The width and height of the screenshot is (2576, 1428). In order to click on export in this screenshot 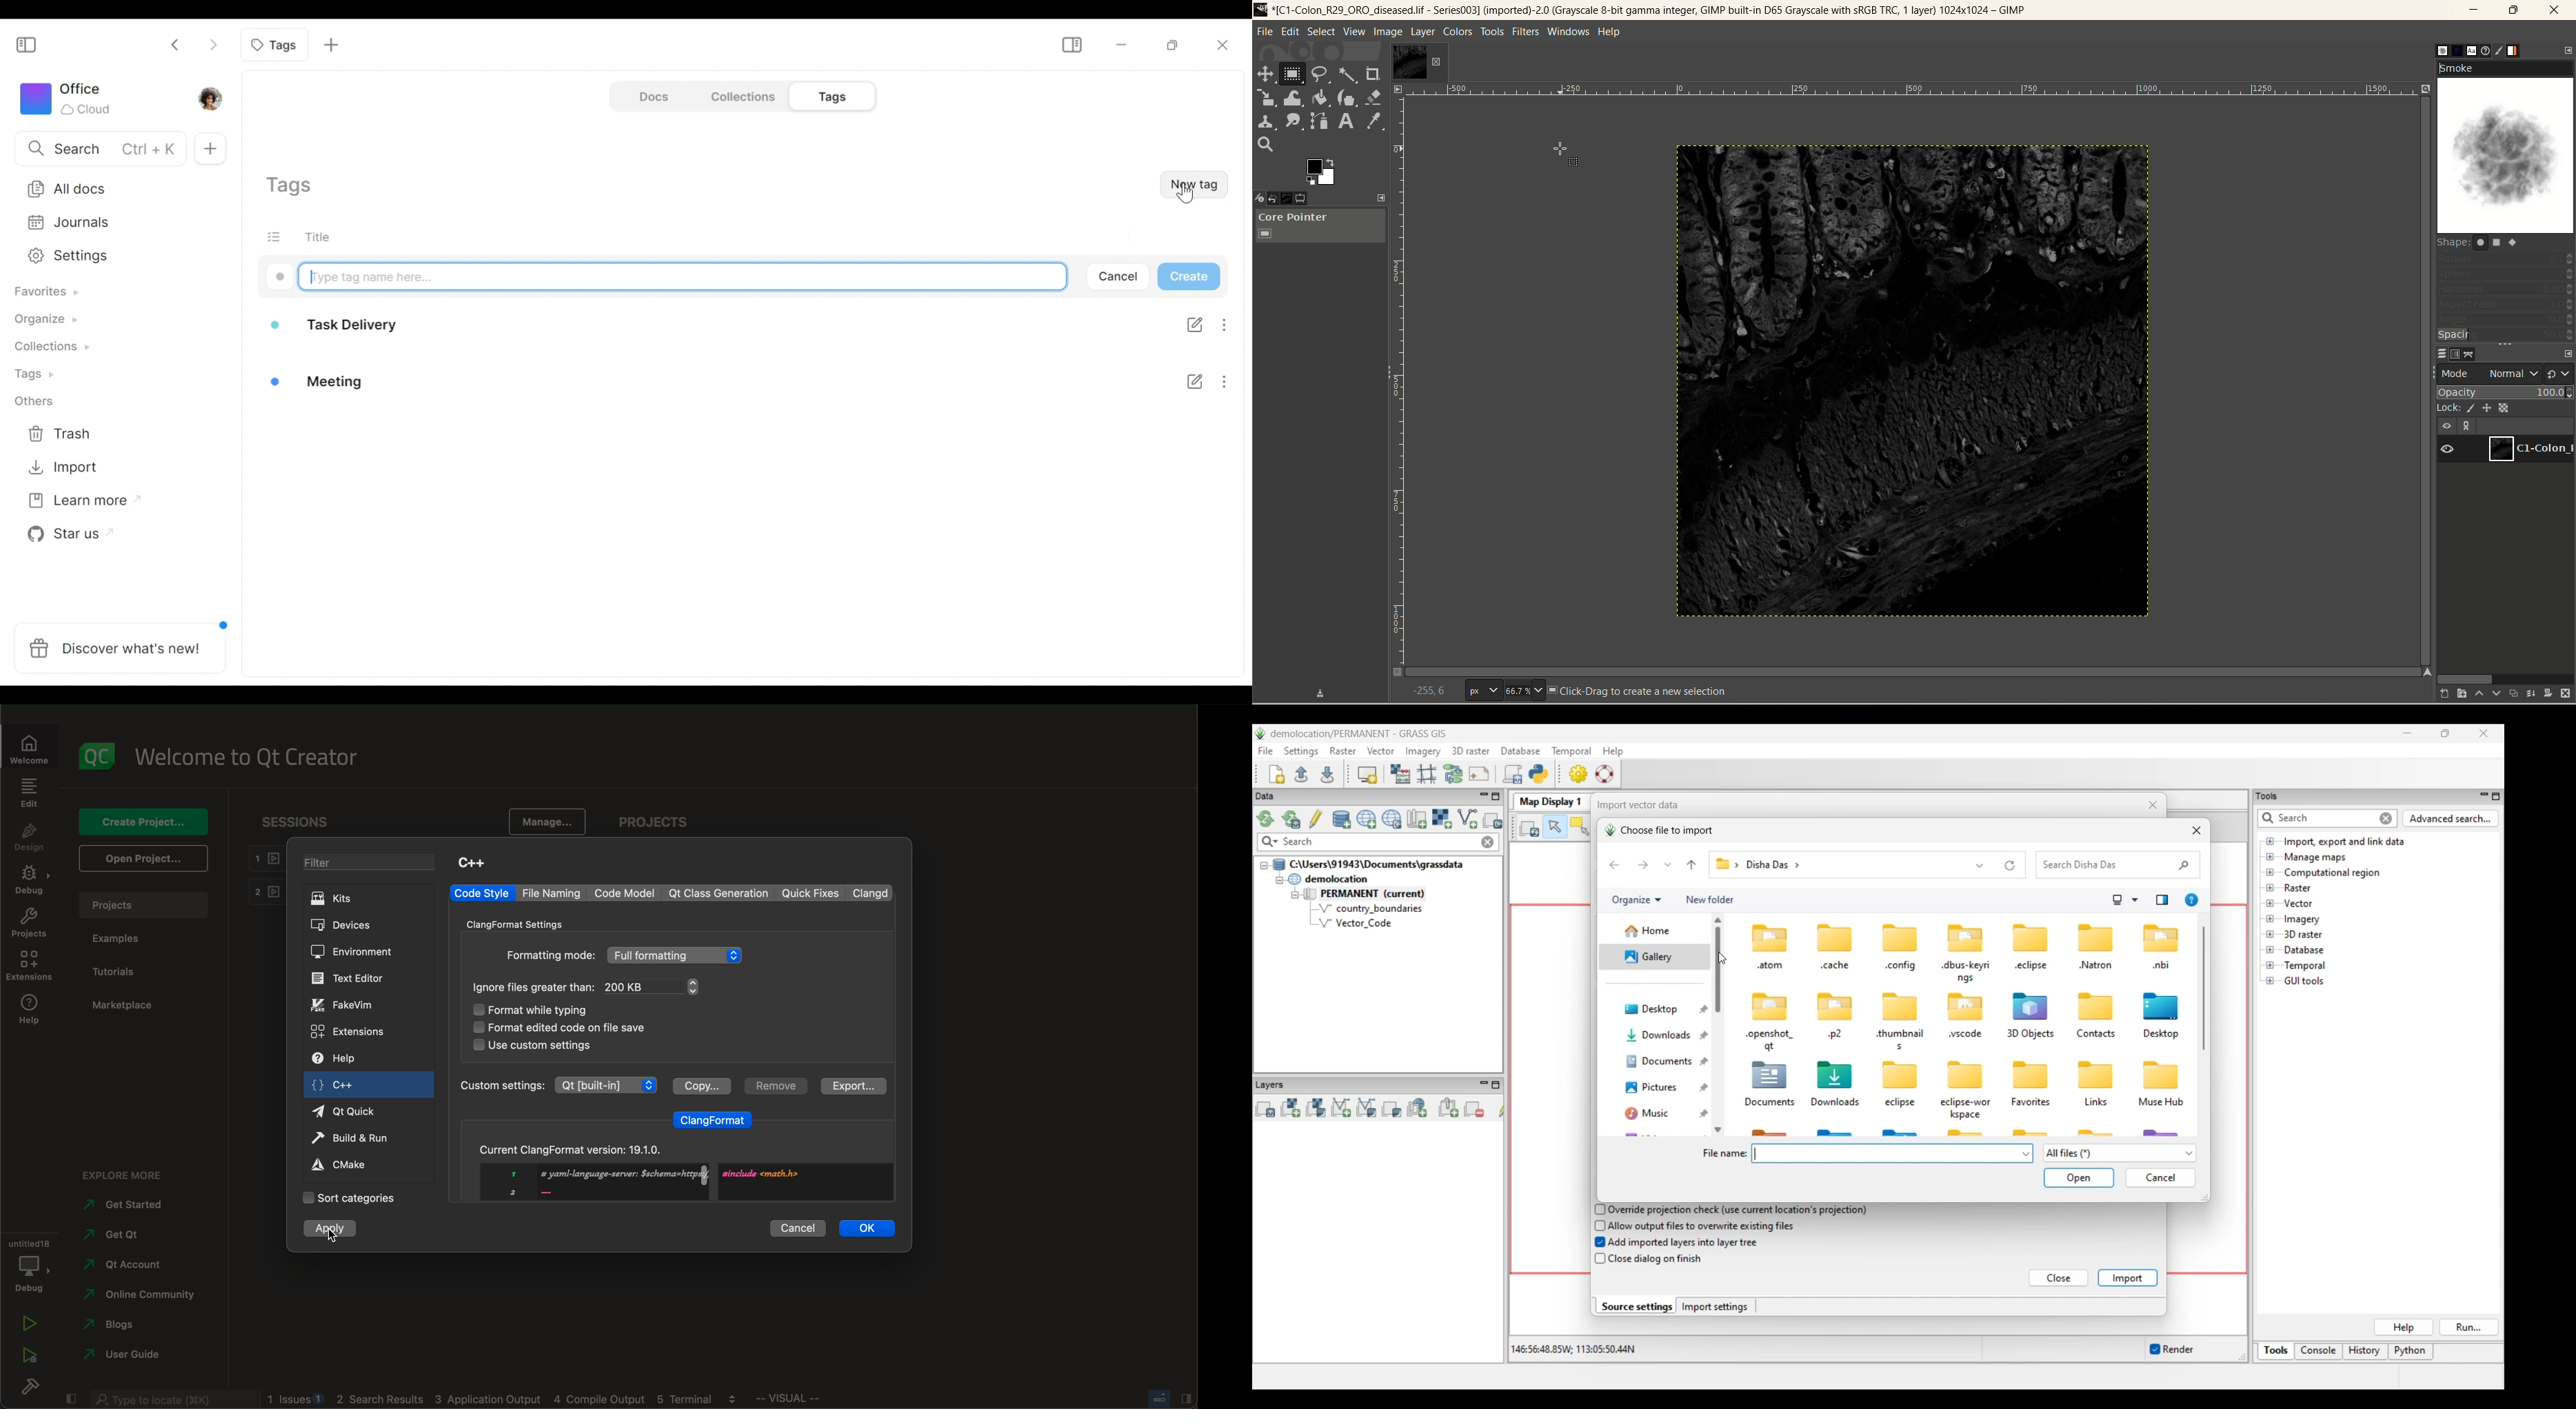, I will do `click(852, 1086)`.